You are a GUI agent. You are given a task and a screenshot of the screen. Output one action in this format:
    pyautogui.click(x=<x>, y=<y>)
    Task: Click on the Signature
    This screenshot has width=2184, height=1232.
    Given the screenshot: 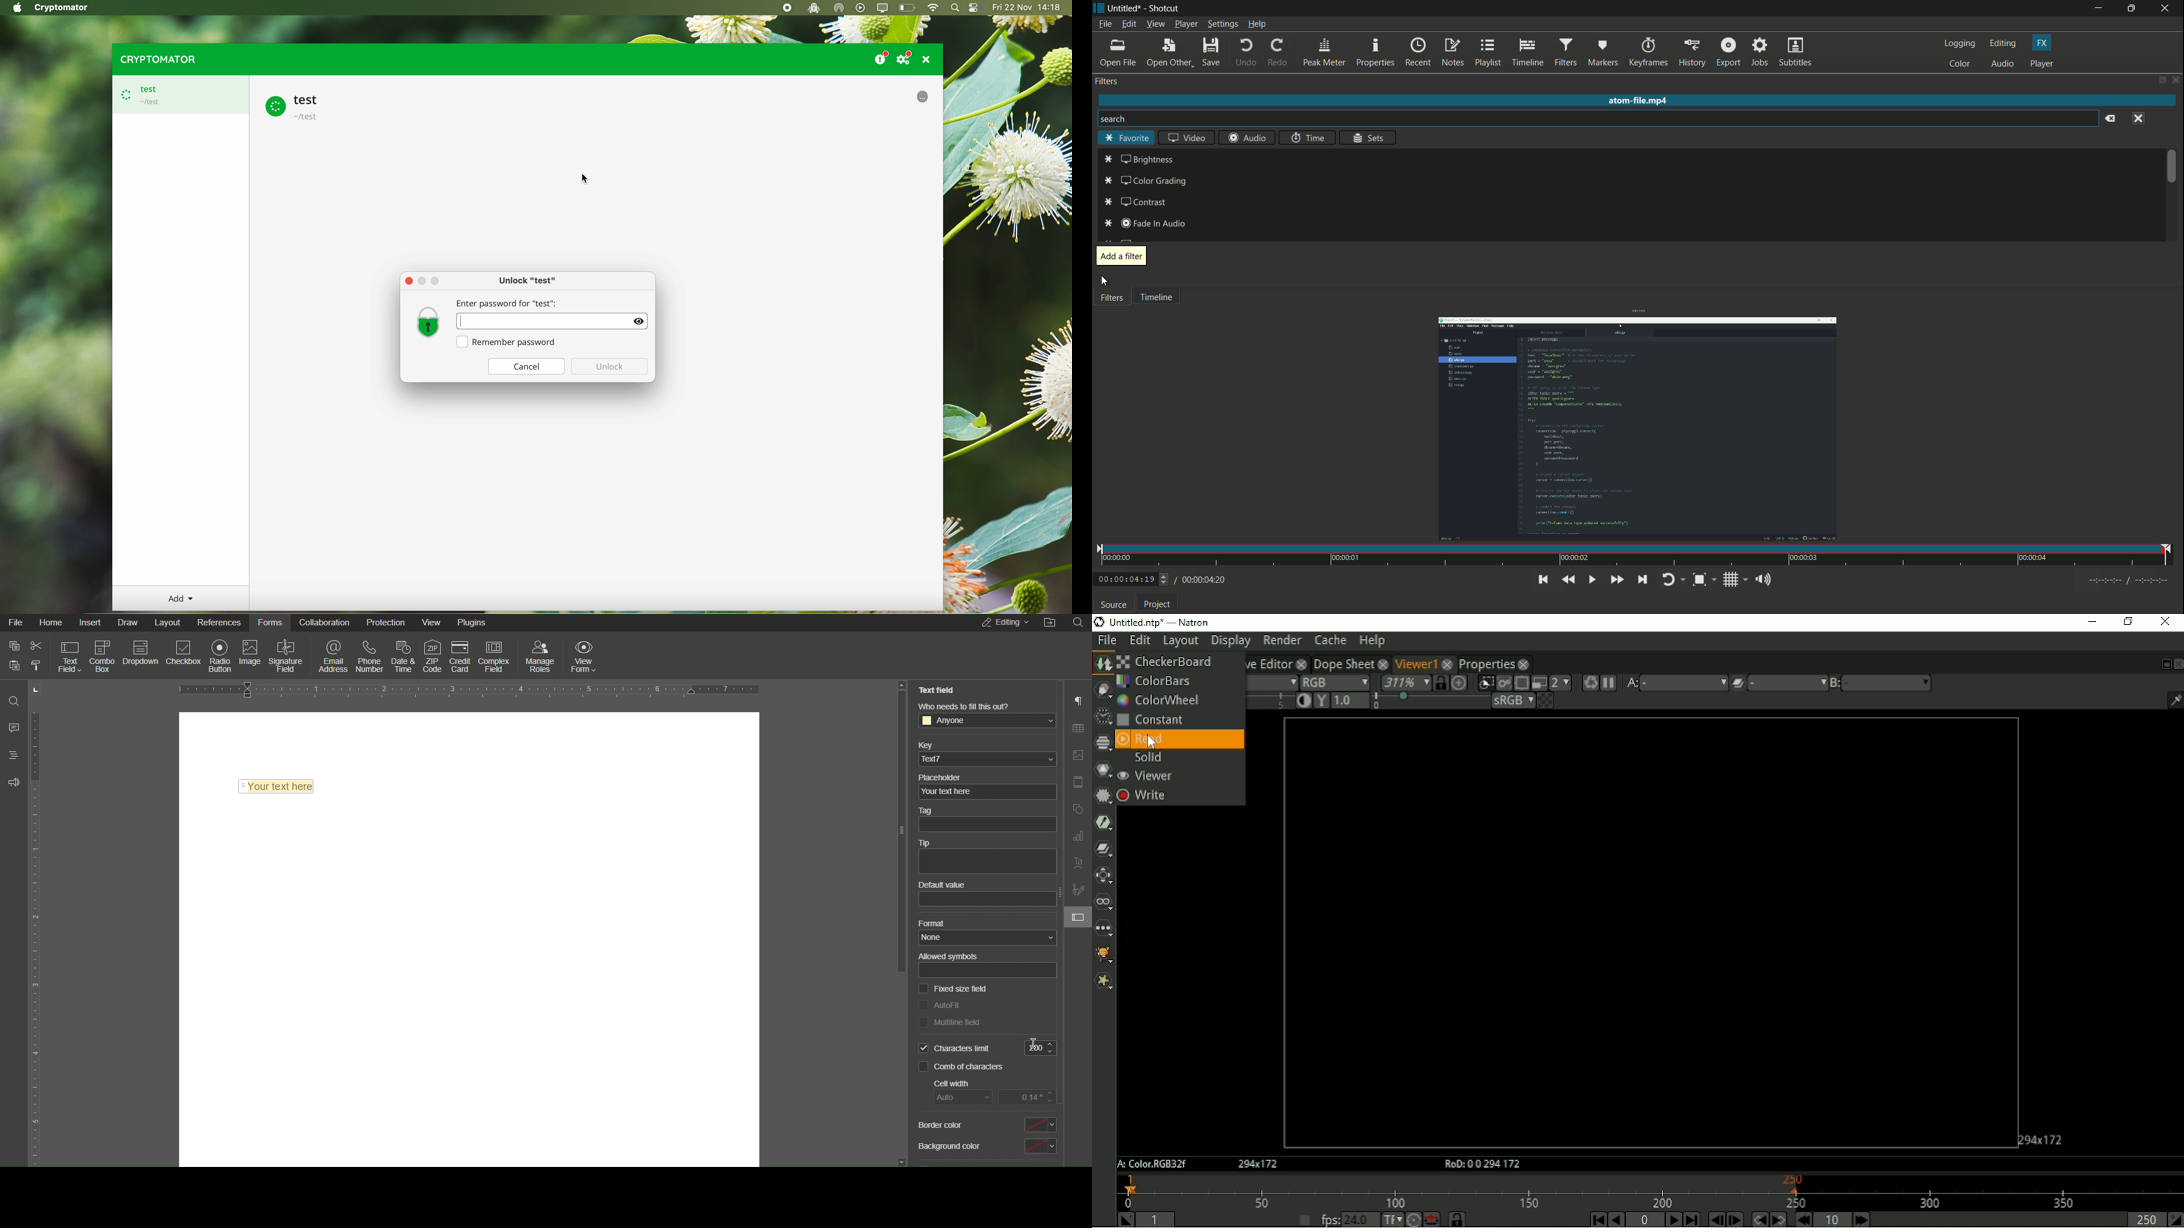 What is the action you would take?
    pyautogui.click(x=1077, y=890)
    